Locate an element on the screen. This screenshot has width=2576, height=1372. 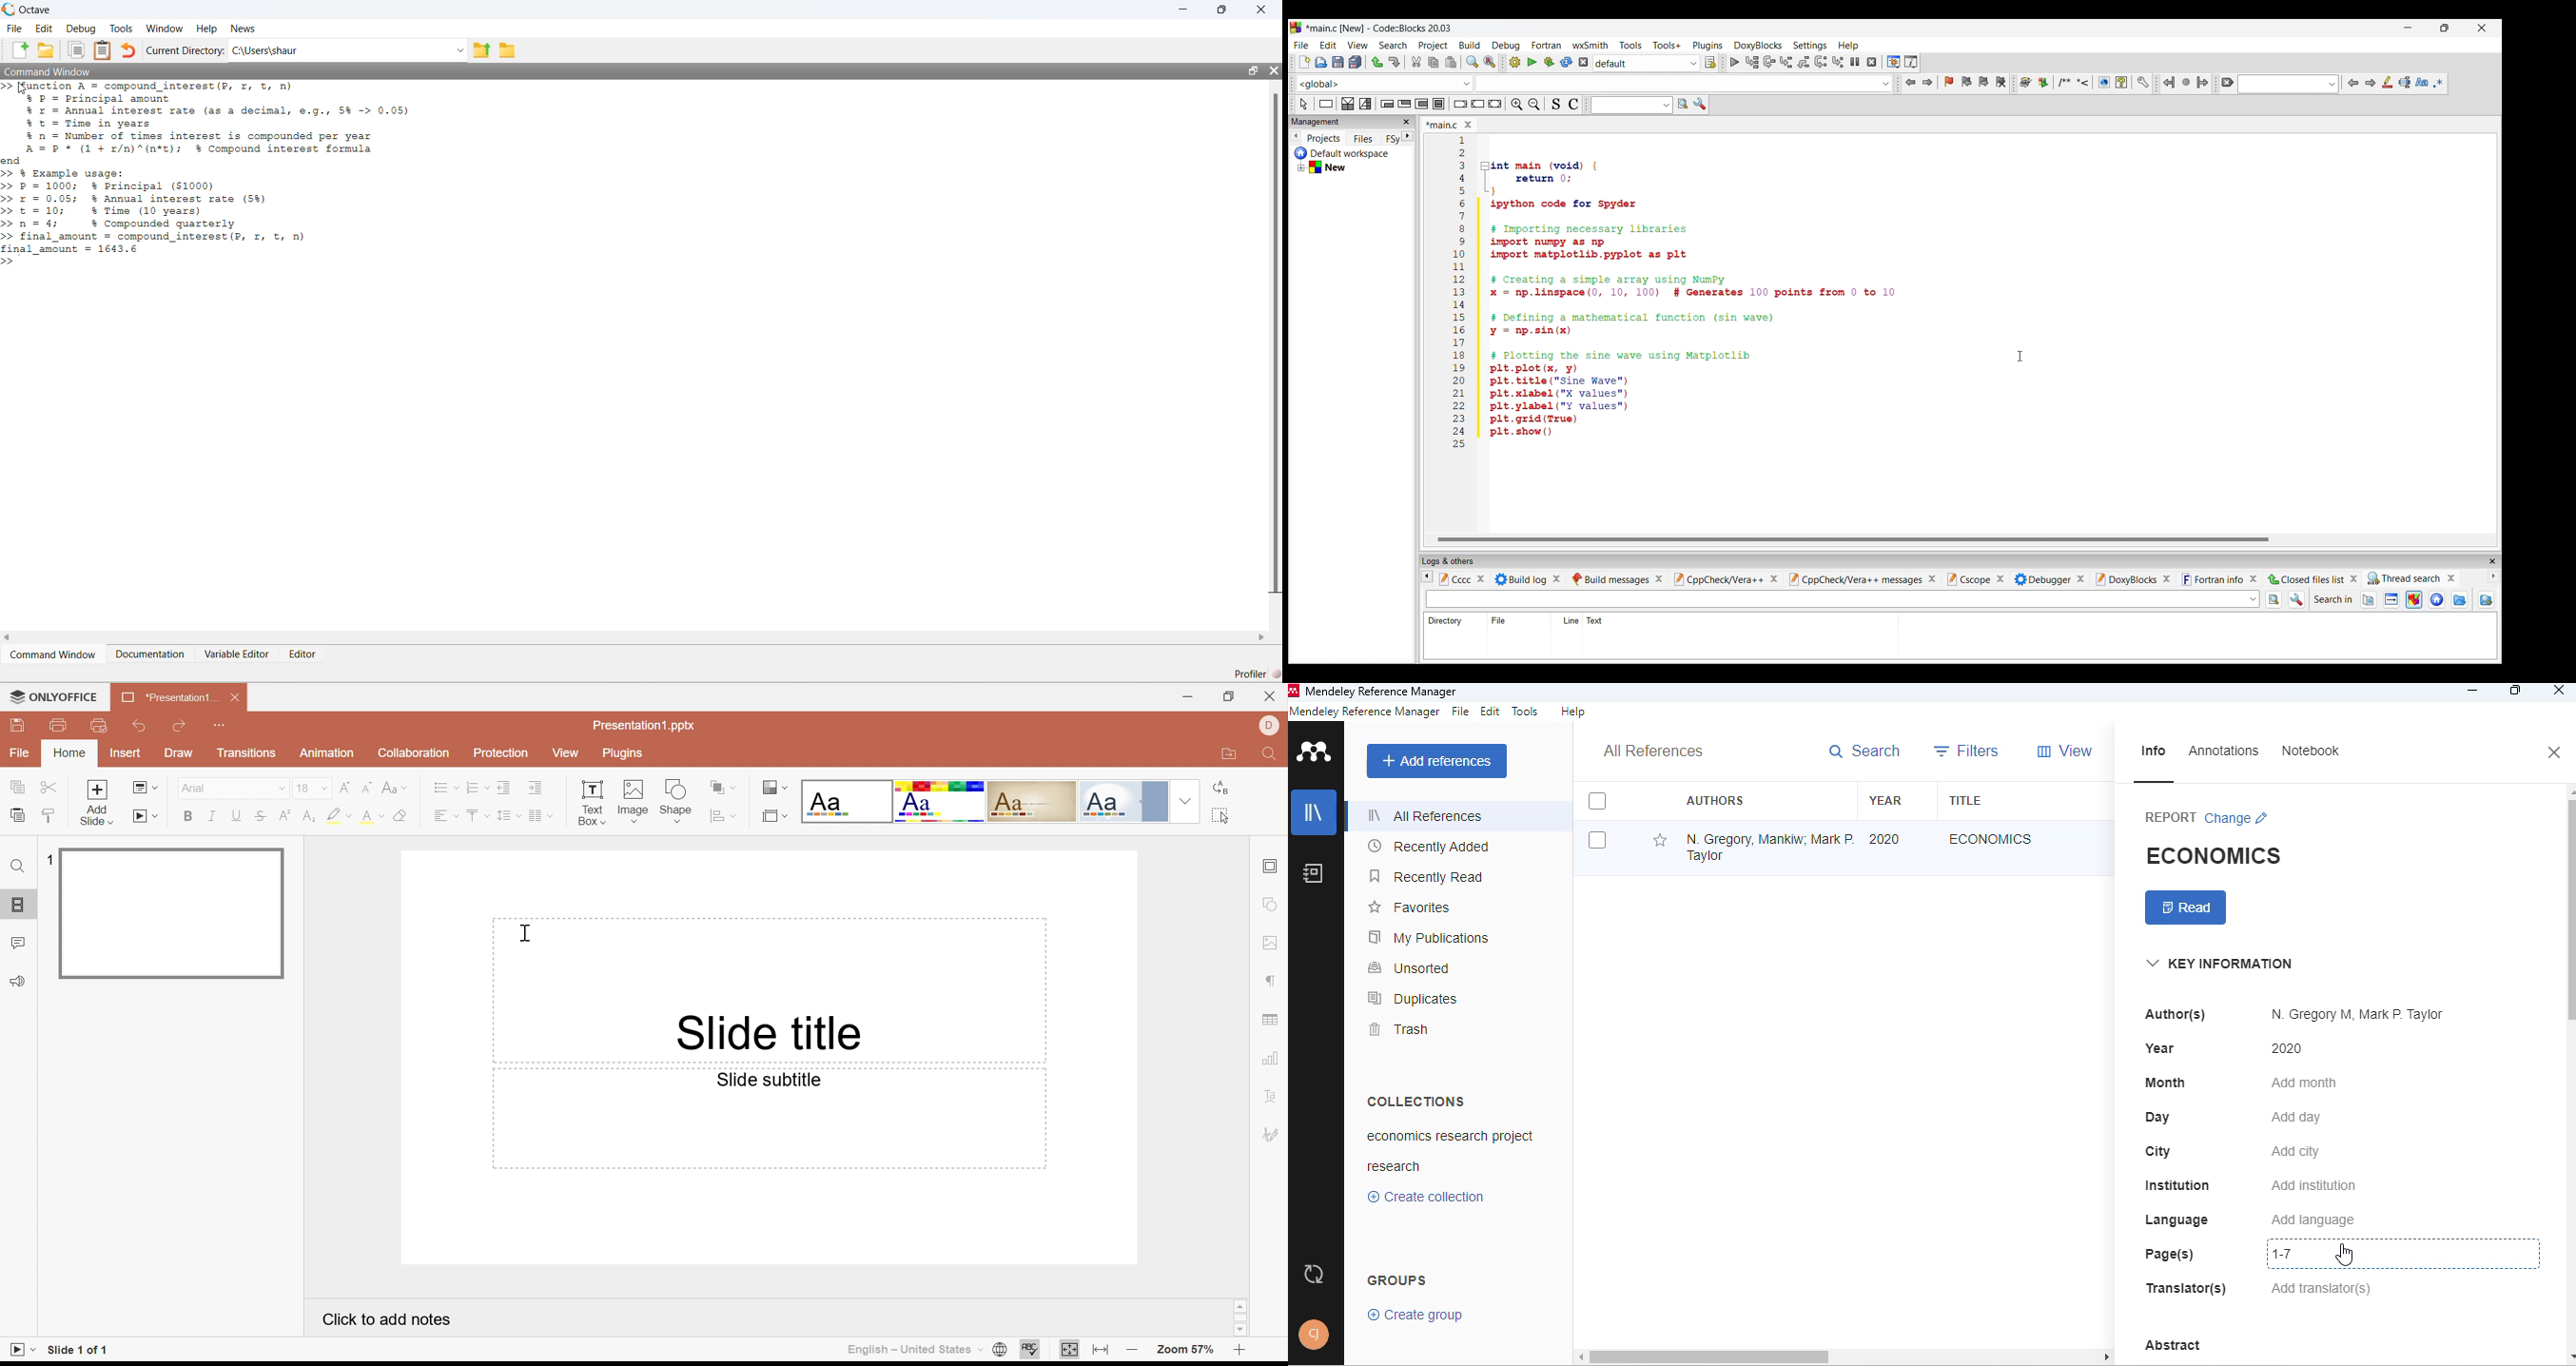
 is located at coordinates (2223, 578).